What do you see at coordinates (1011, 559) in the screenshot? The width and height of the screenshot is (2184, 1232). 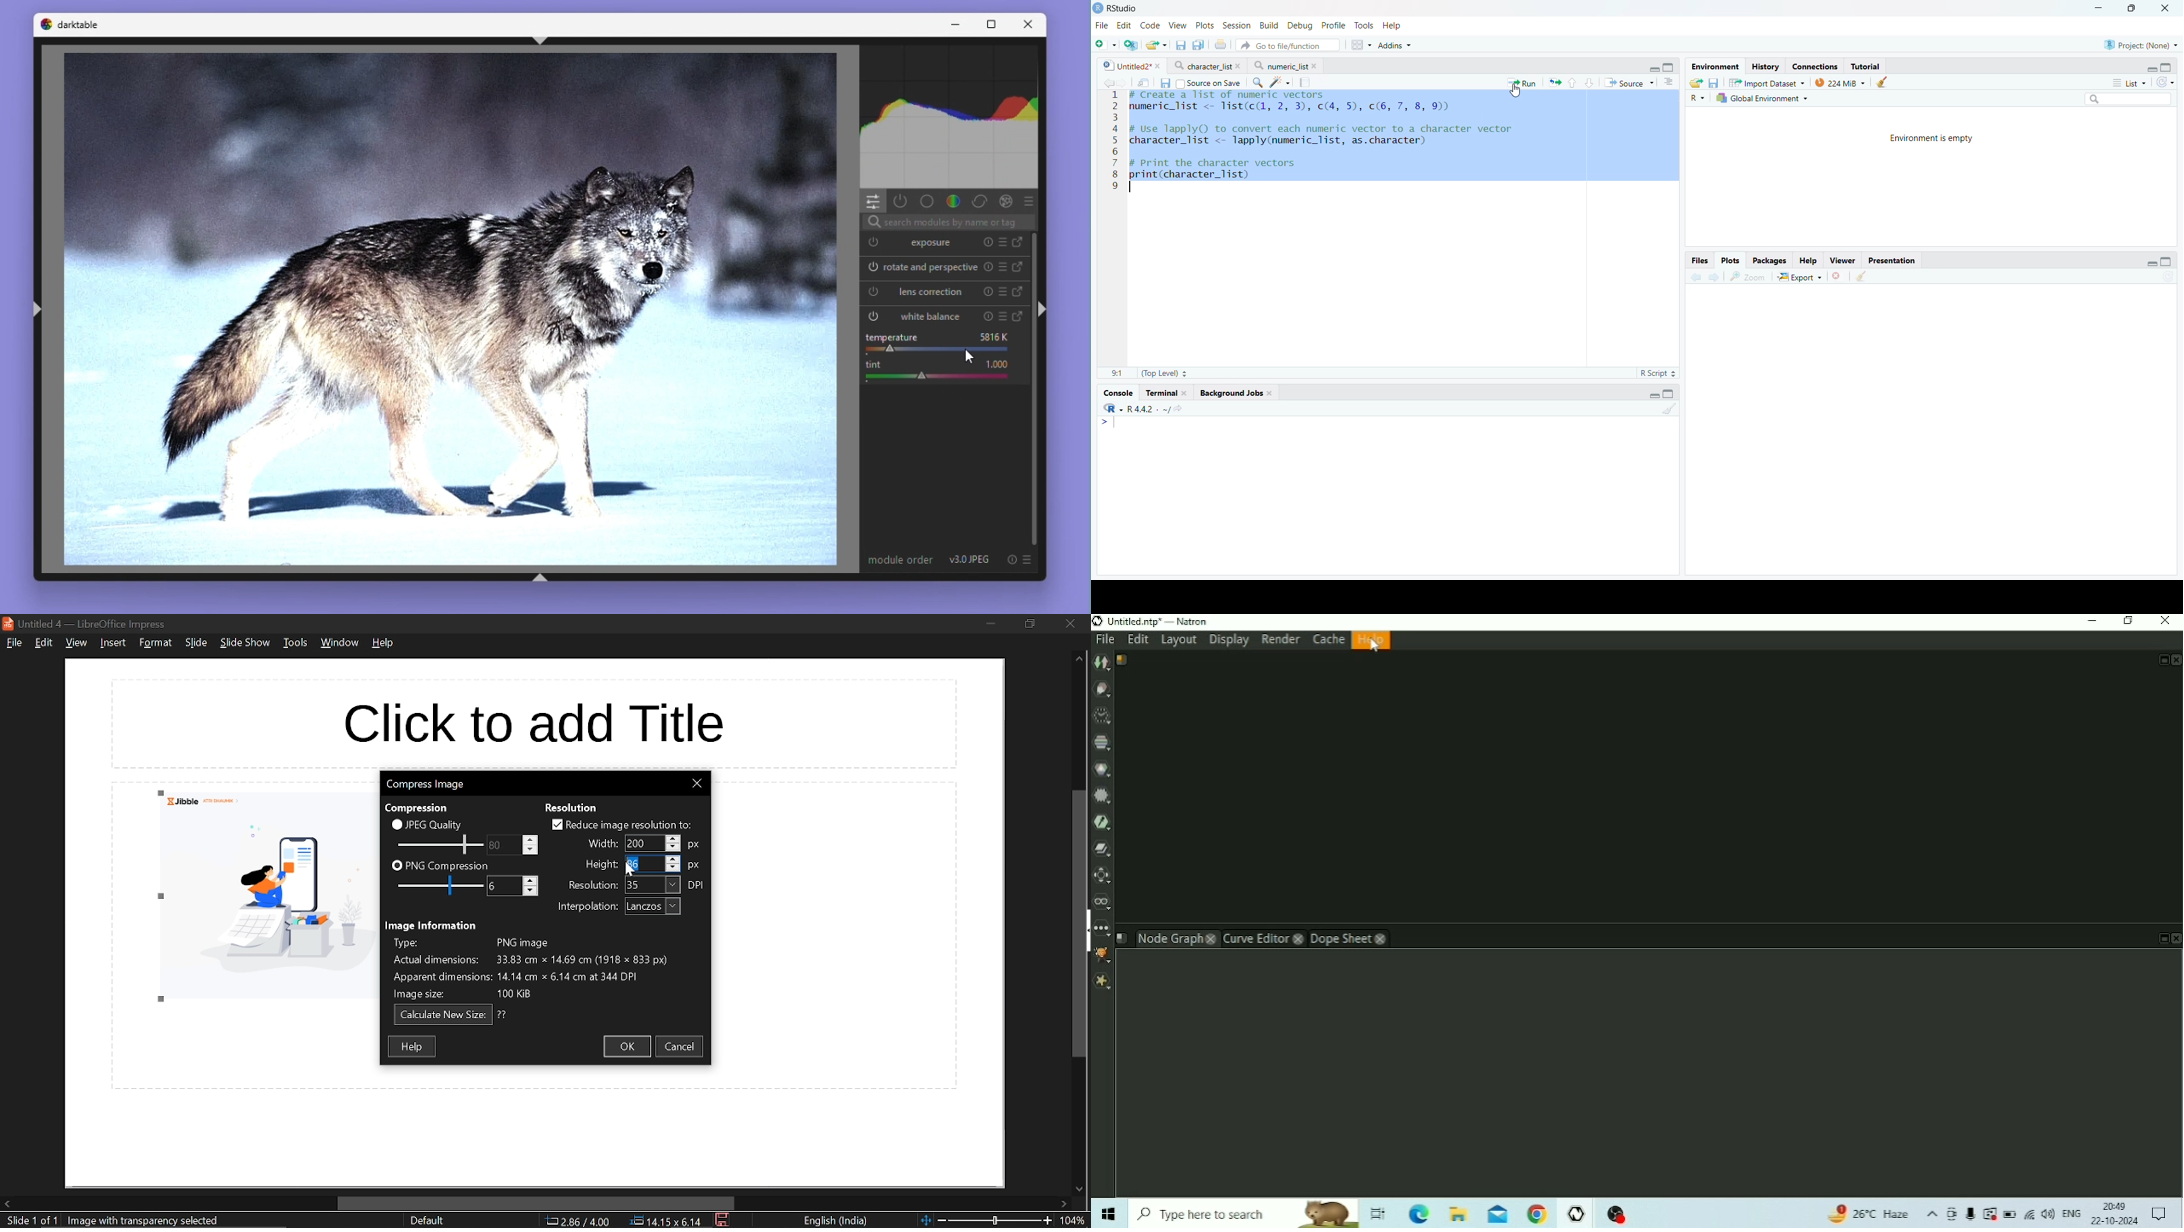 I see `Reset` at bounding box center [1011, 559].